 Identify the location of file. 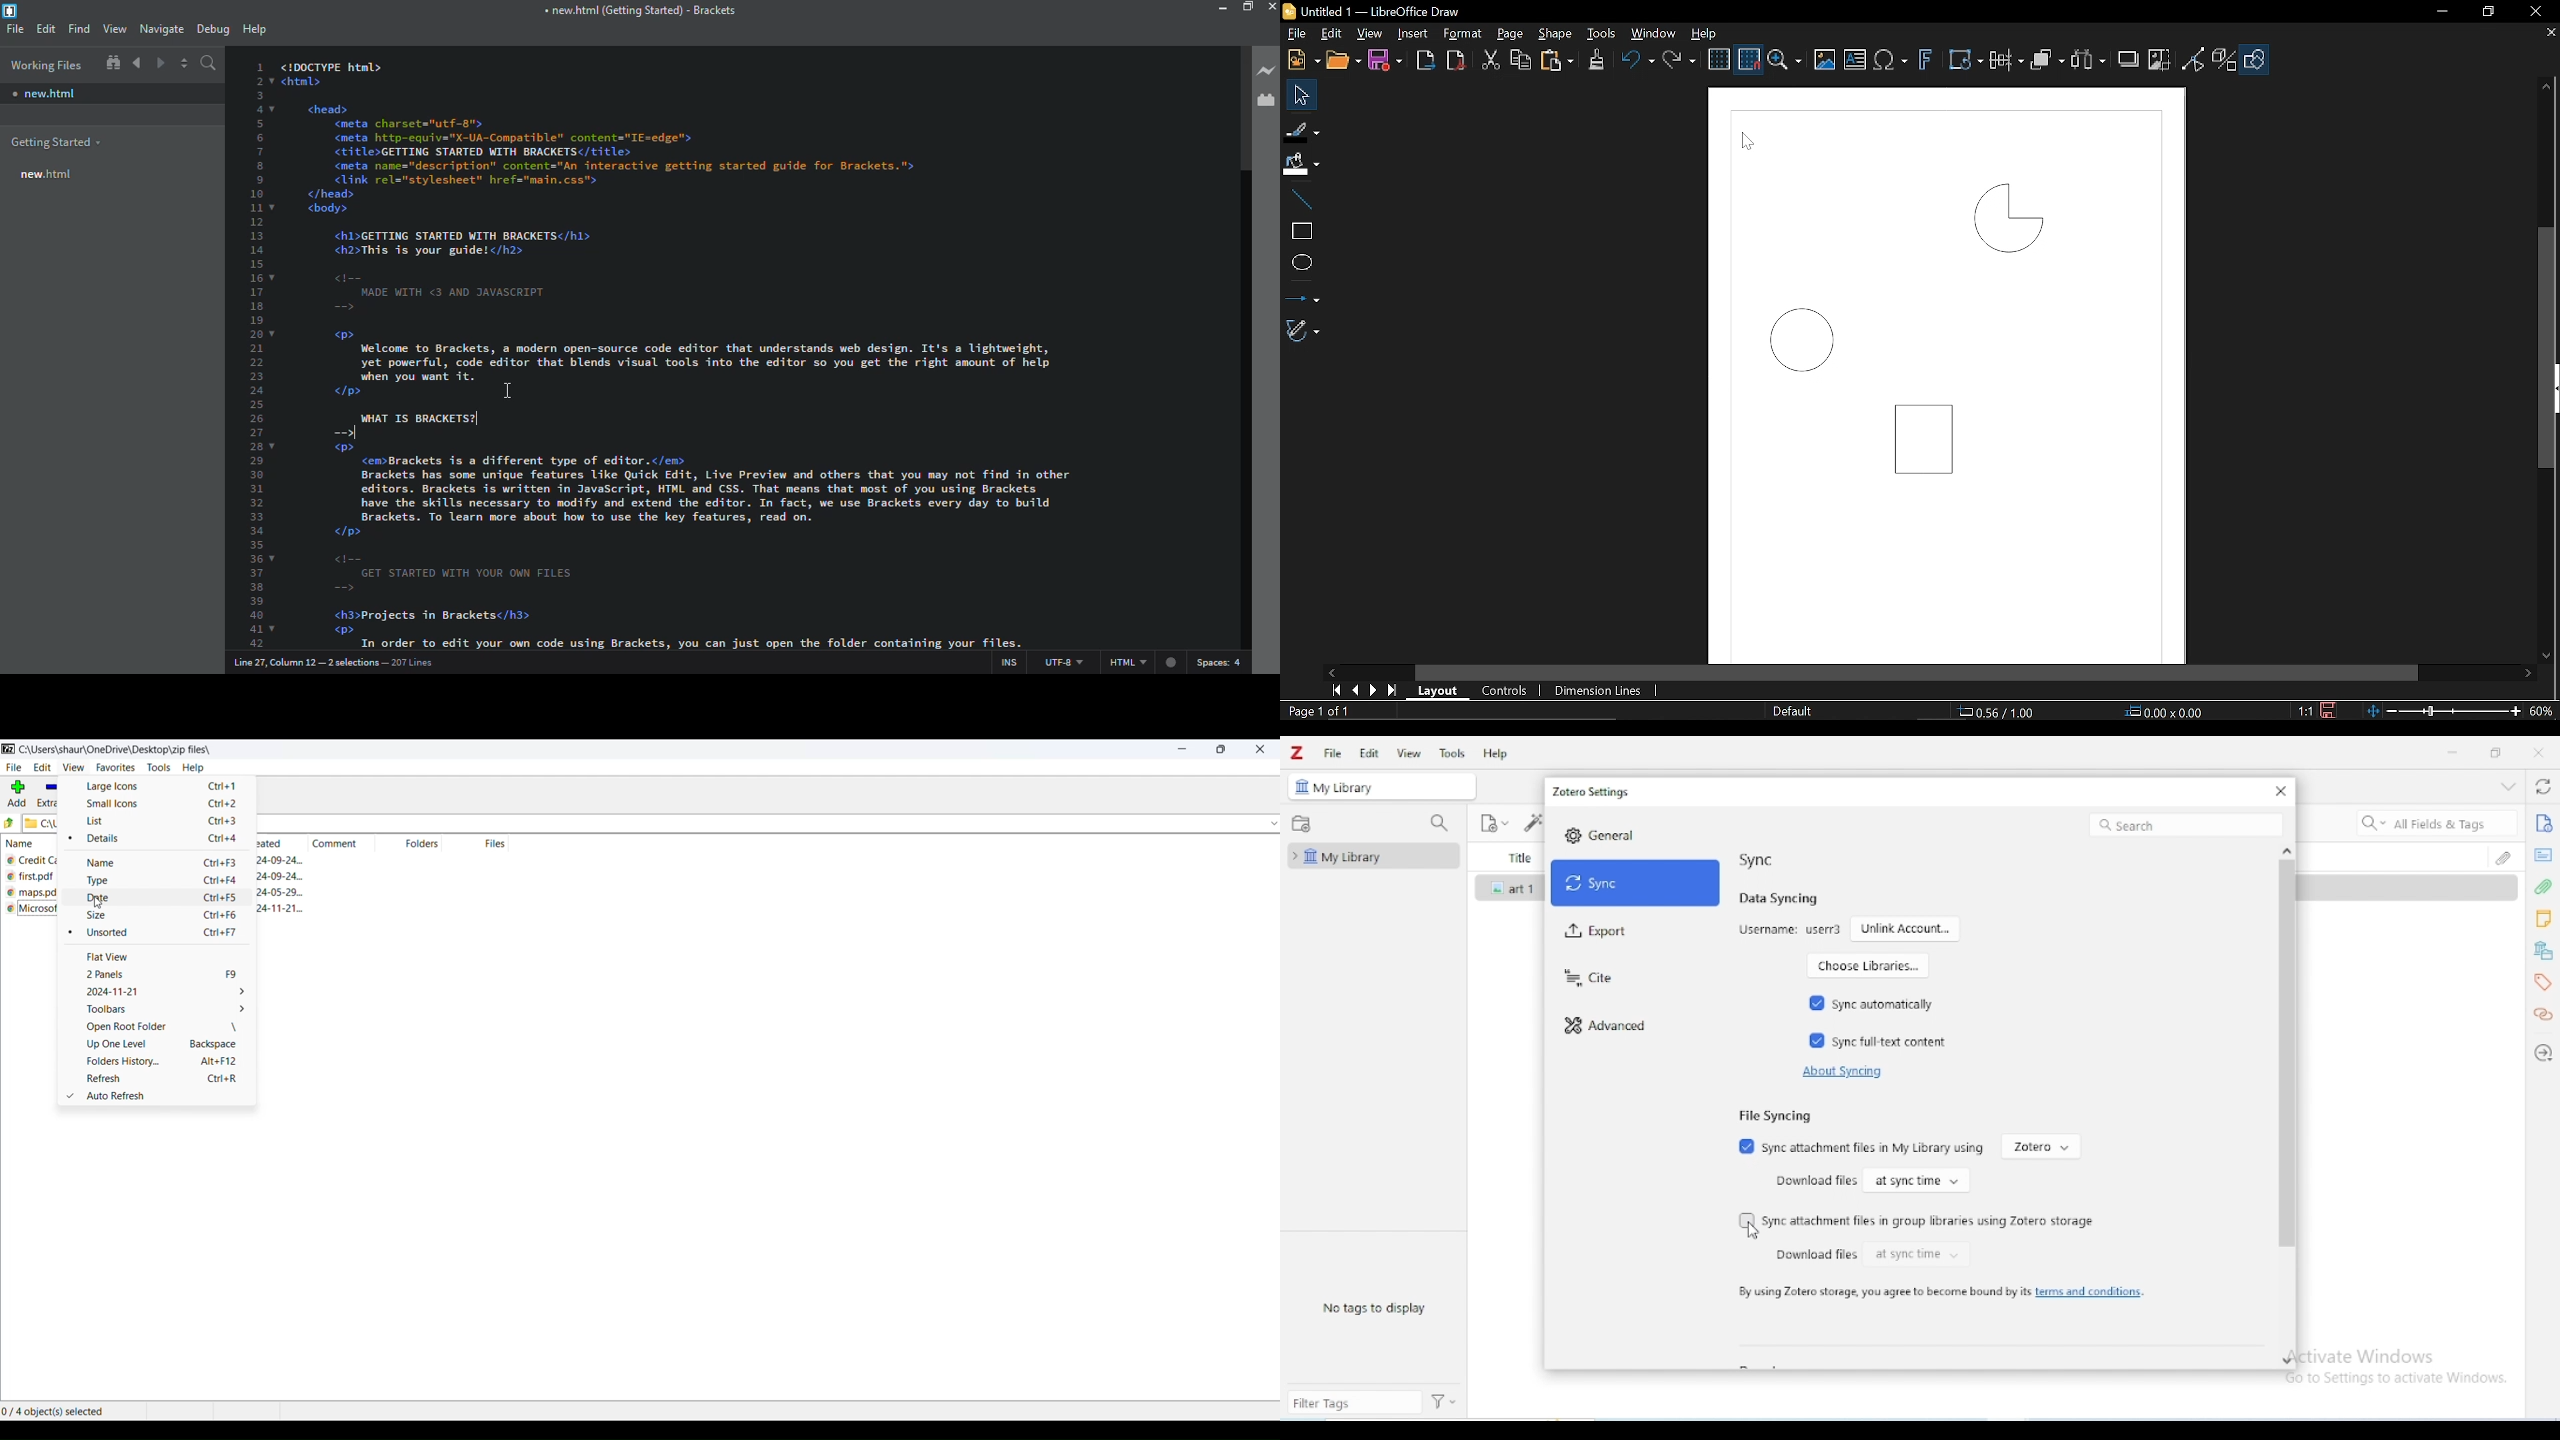
(16, 29).